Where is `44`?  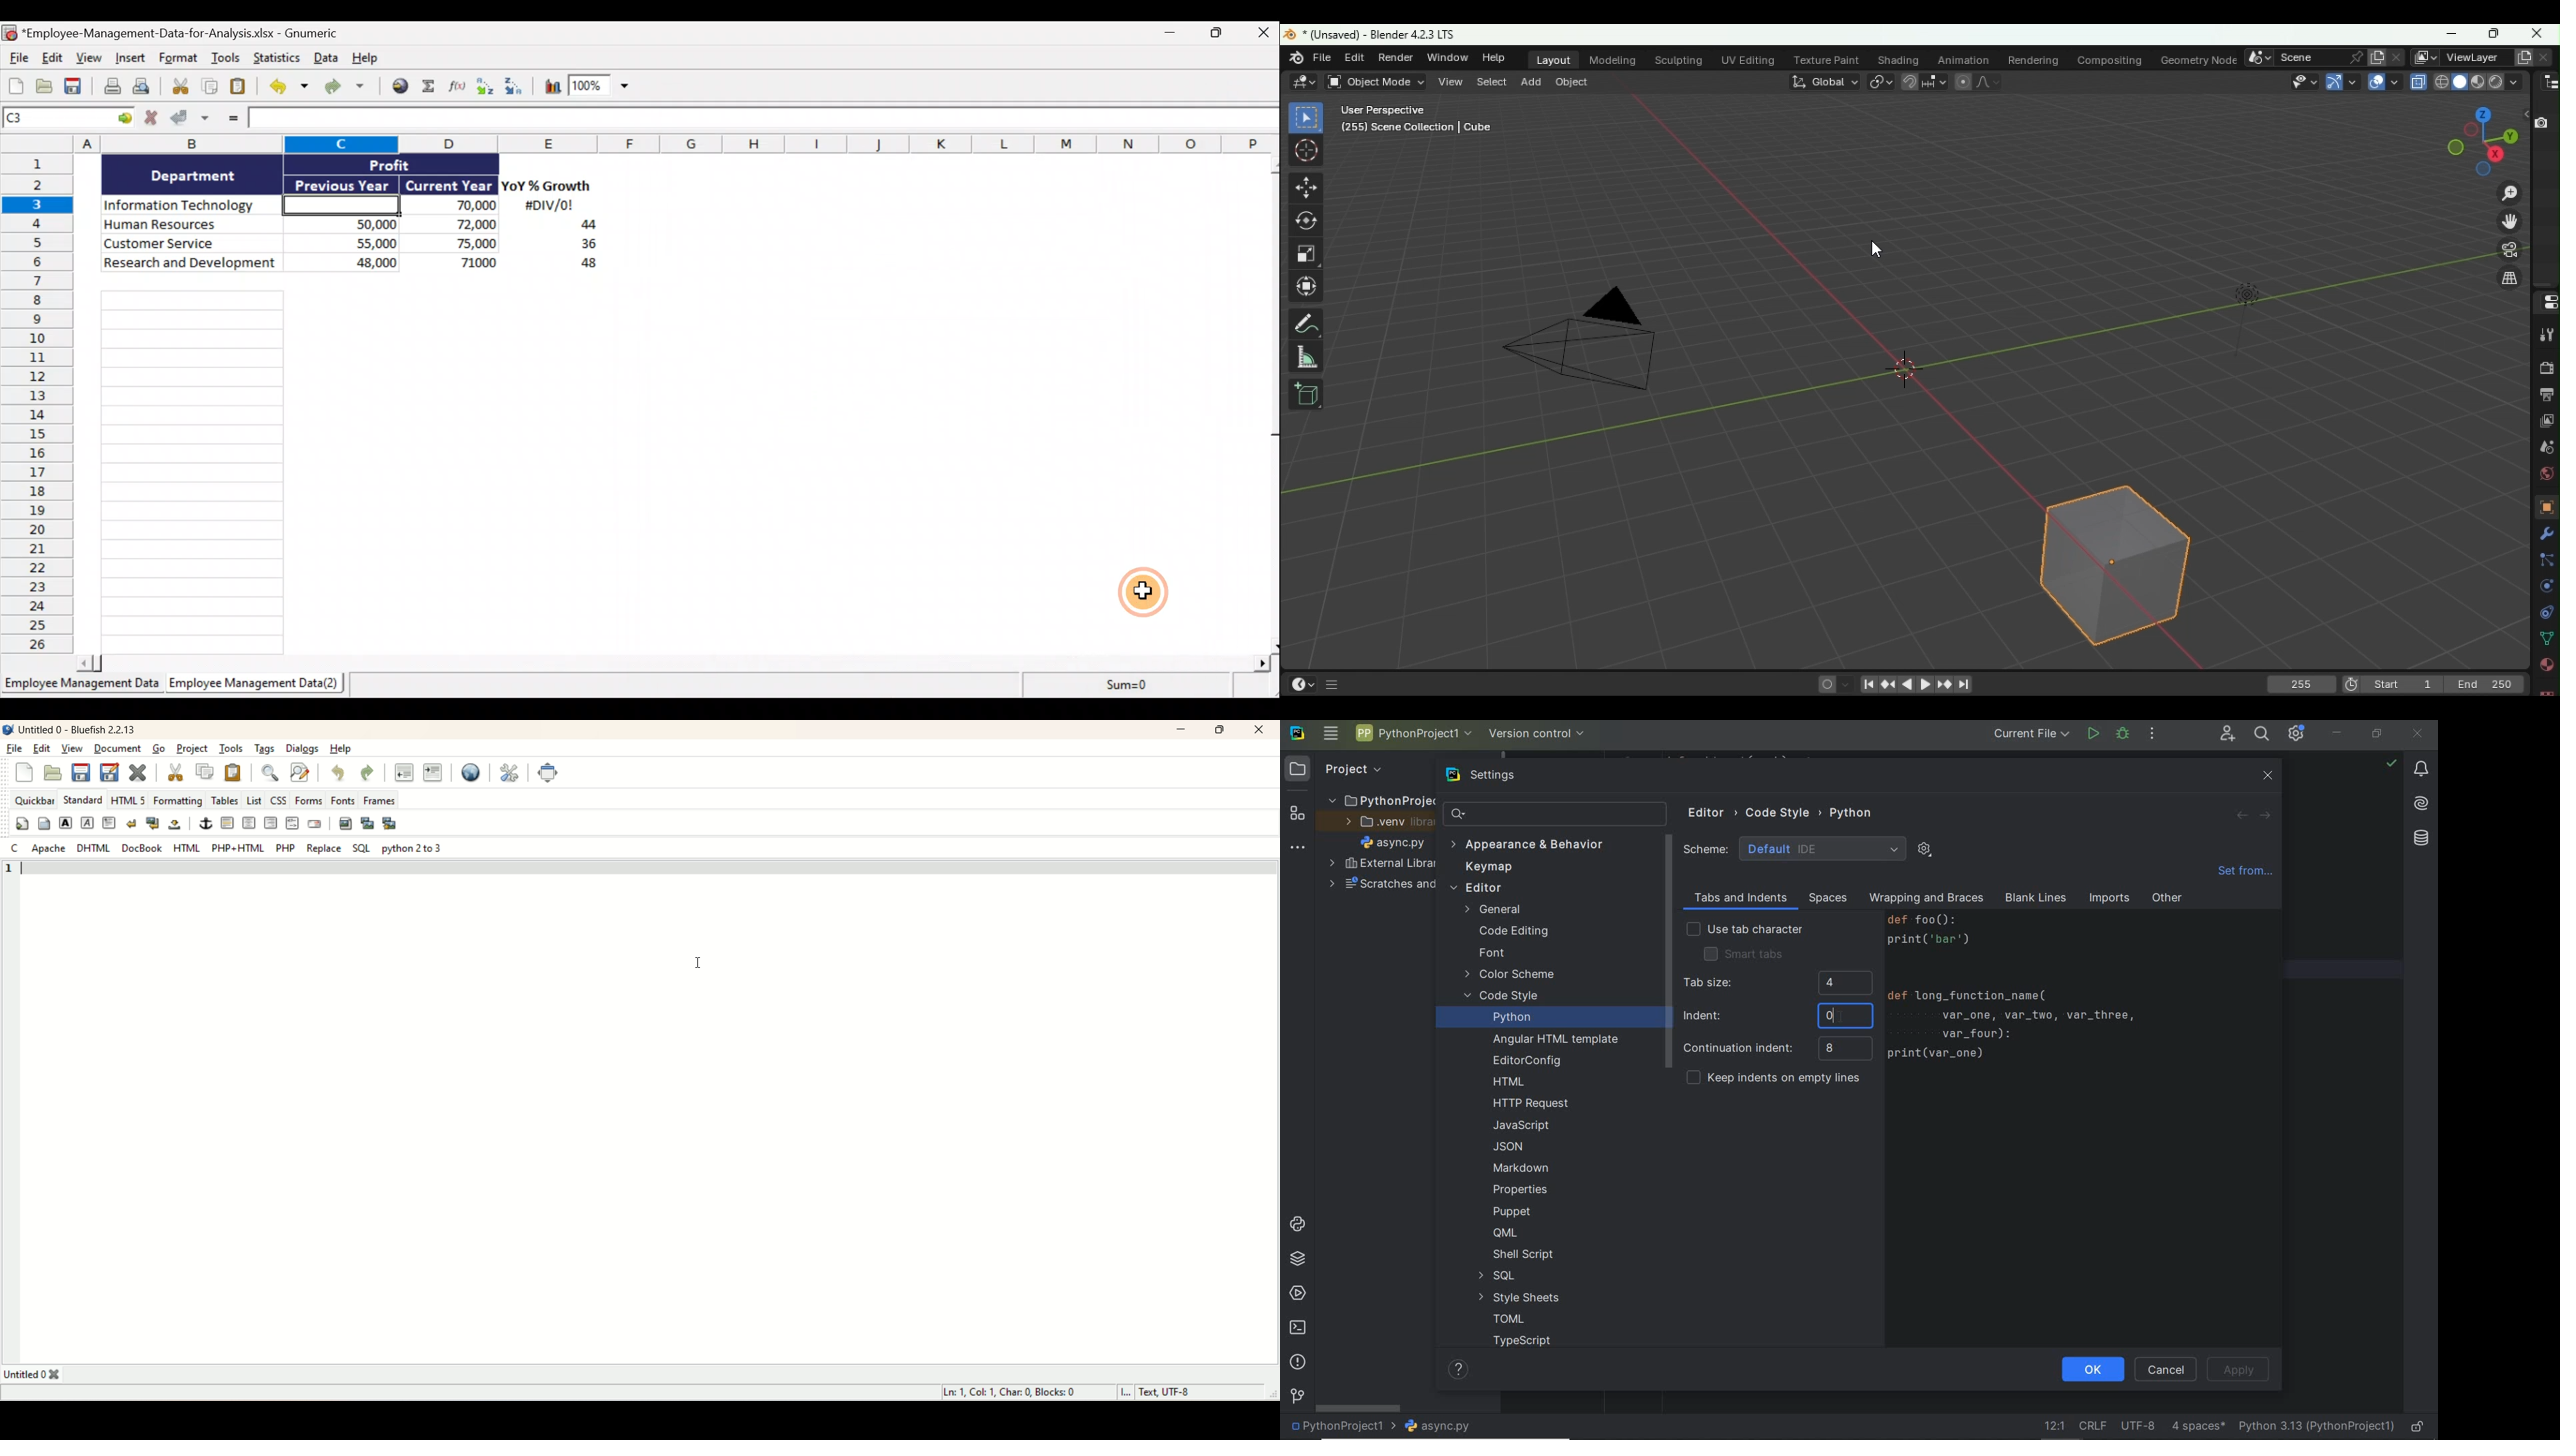
44 is located at coordinates (581, 226).